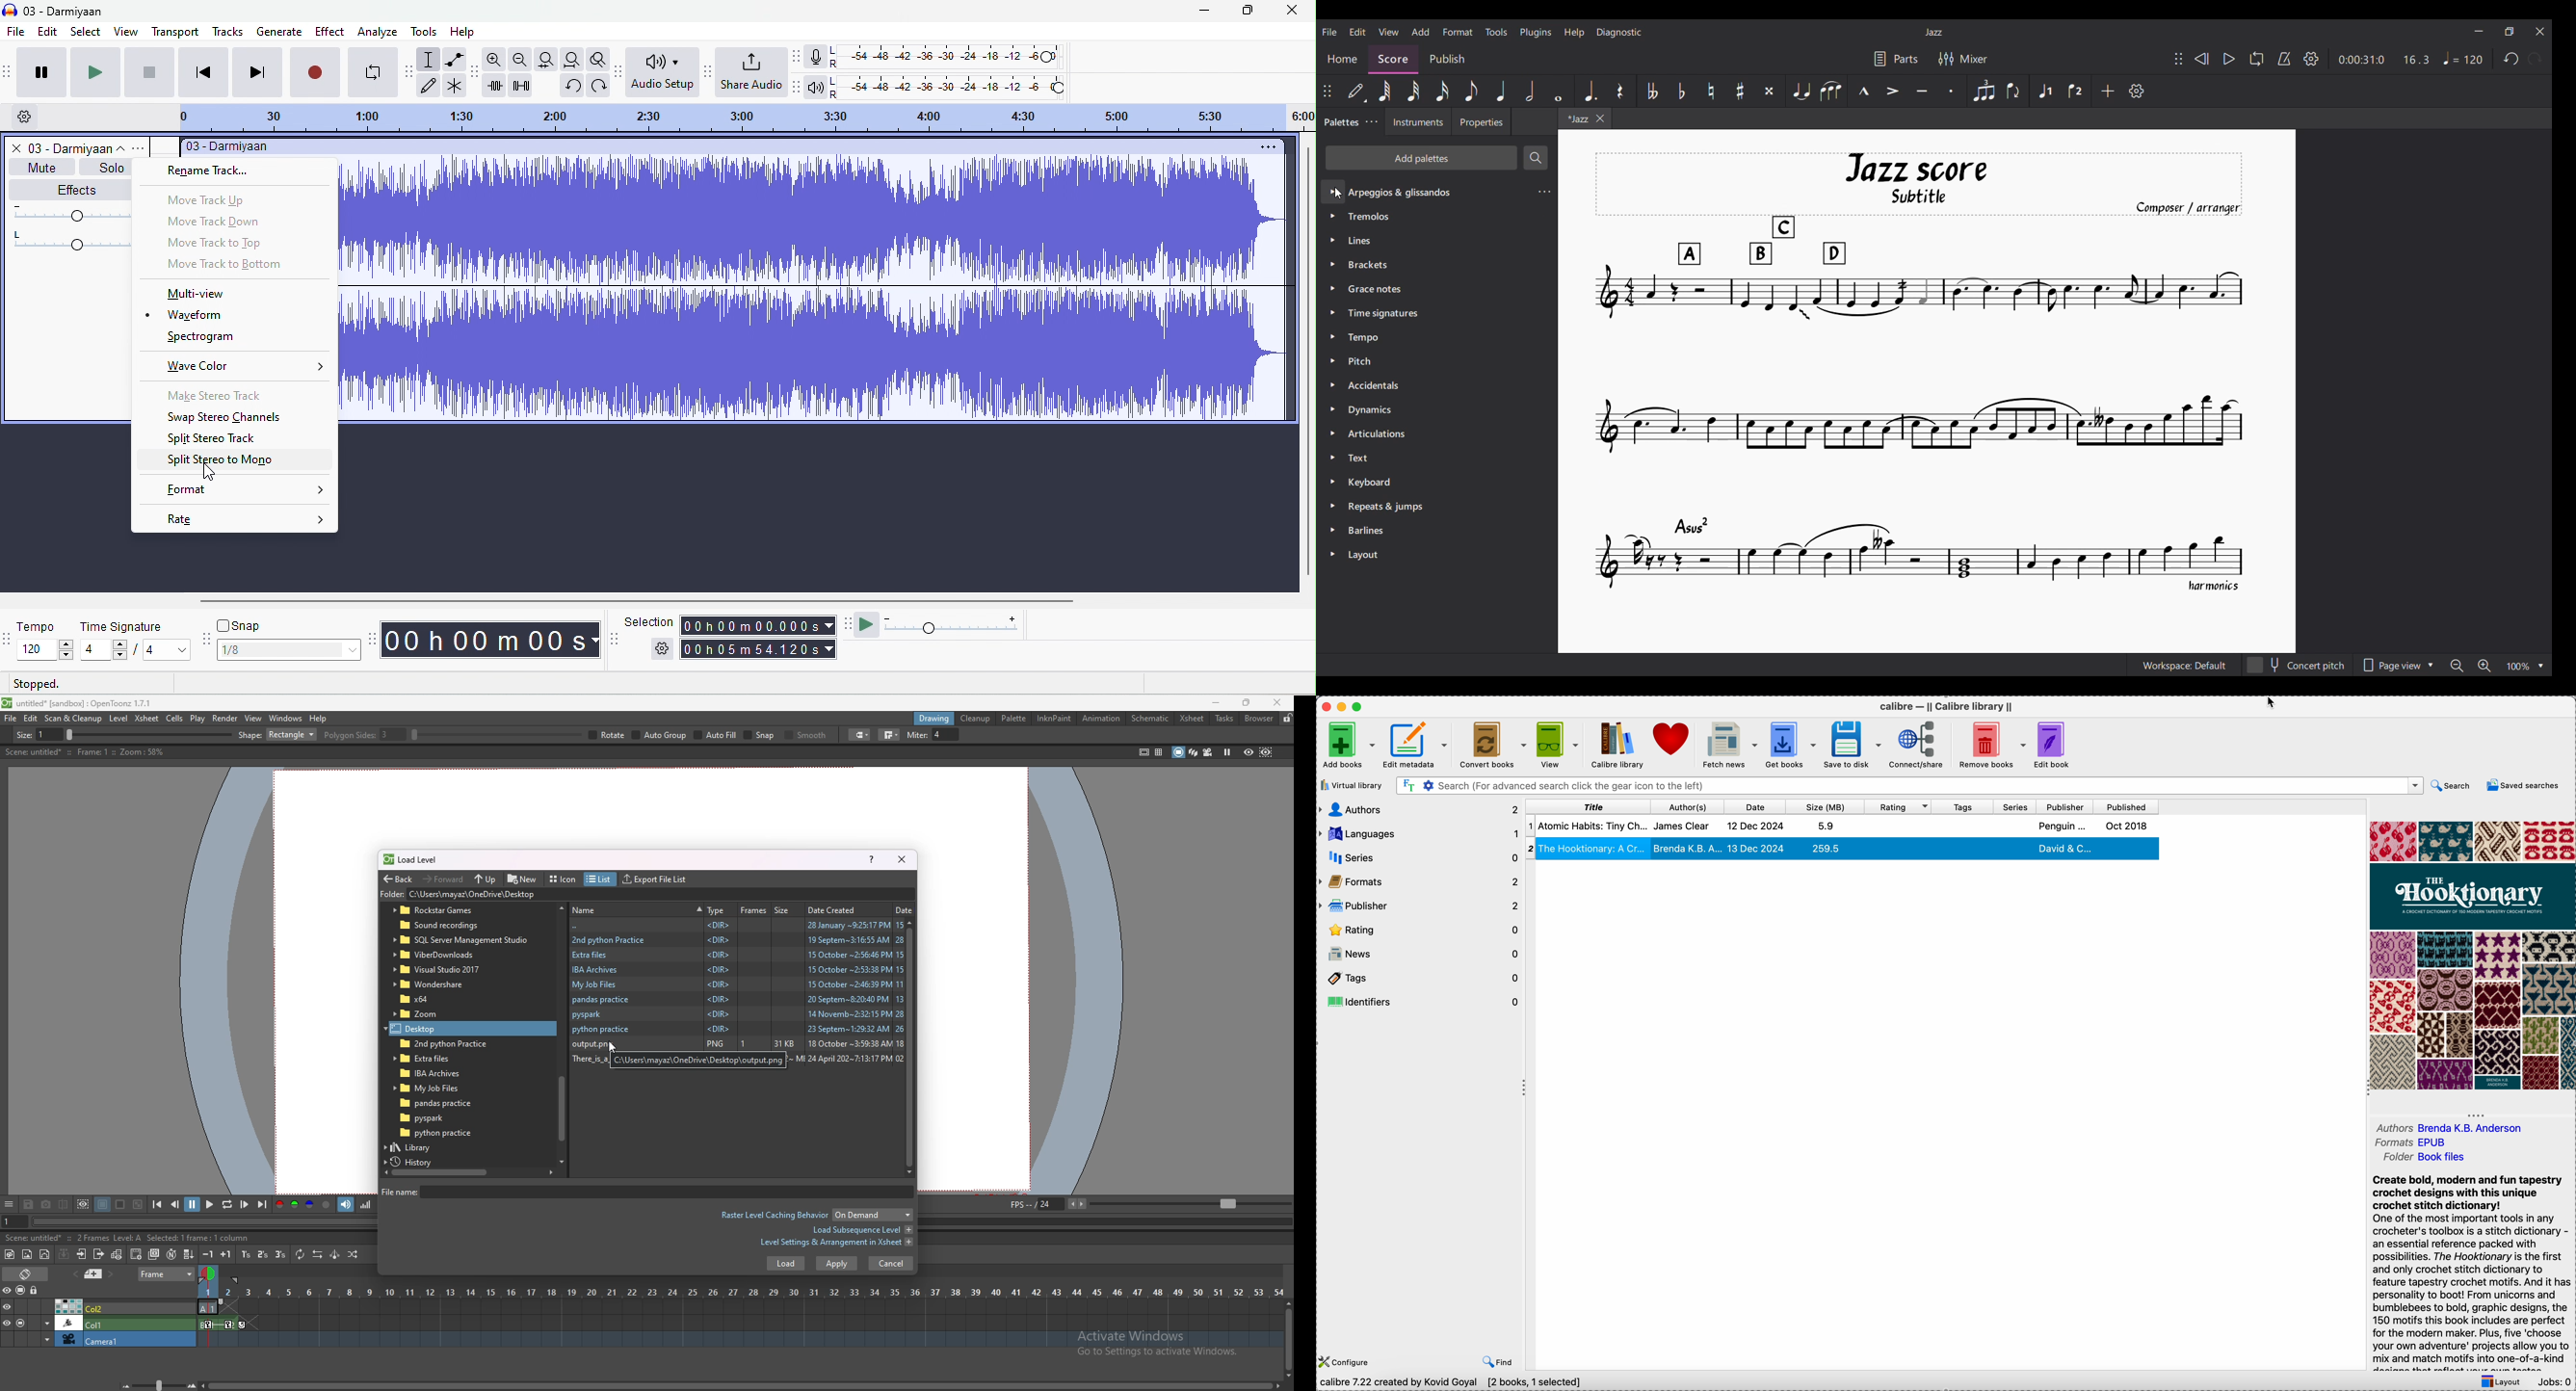 The width and height of the screenshot is (2576, 1400). Describe the element at coordinates (1376, 288) in the screenshot. I see `Grace notes` at that location.